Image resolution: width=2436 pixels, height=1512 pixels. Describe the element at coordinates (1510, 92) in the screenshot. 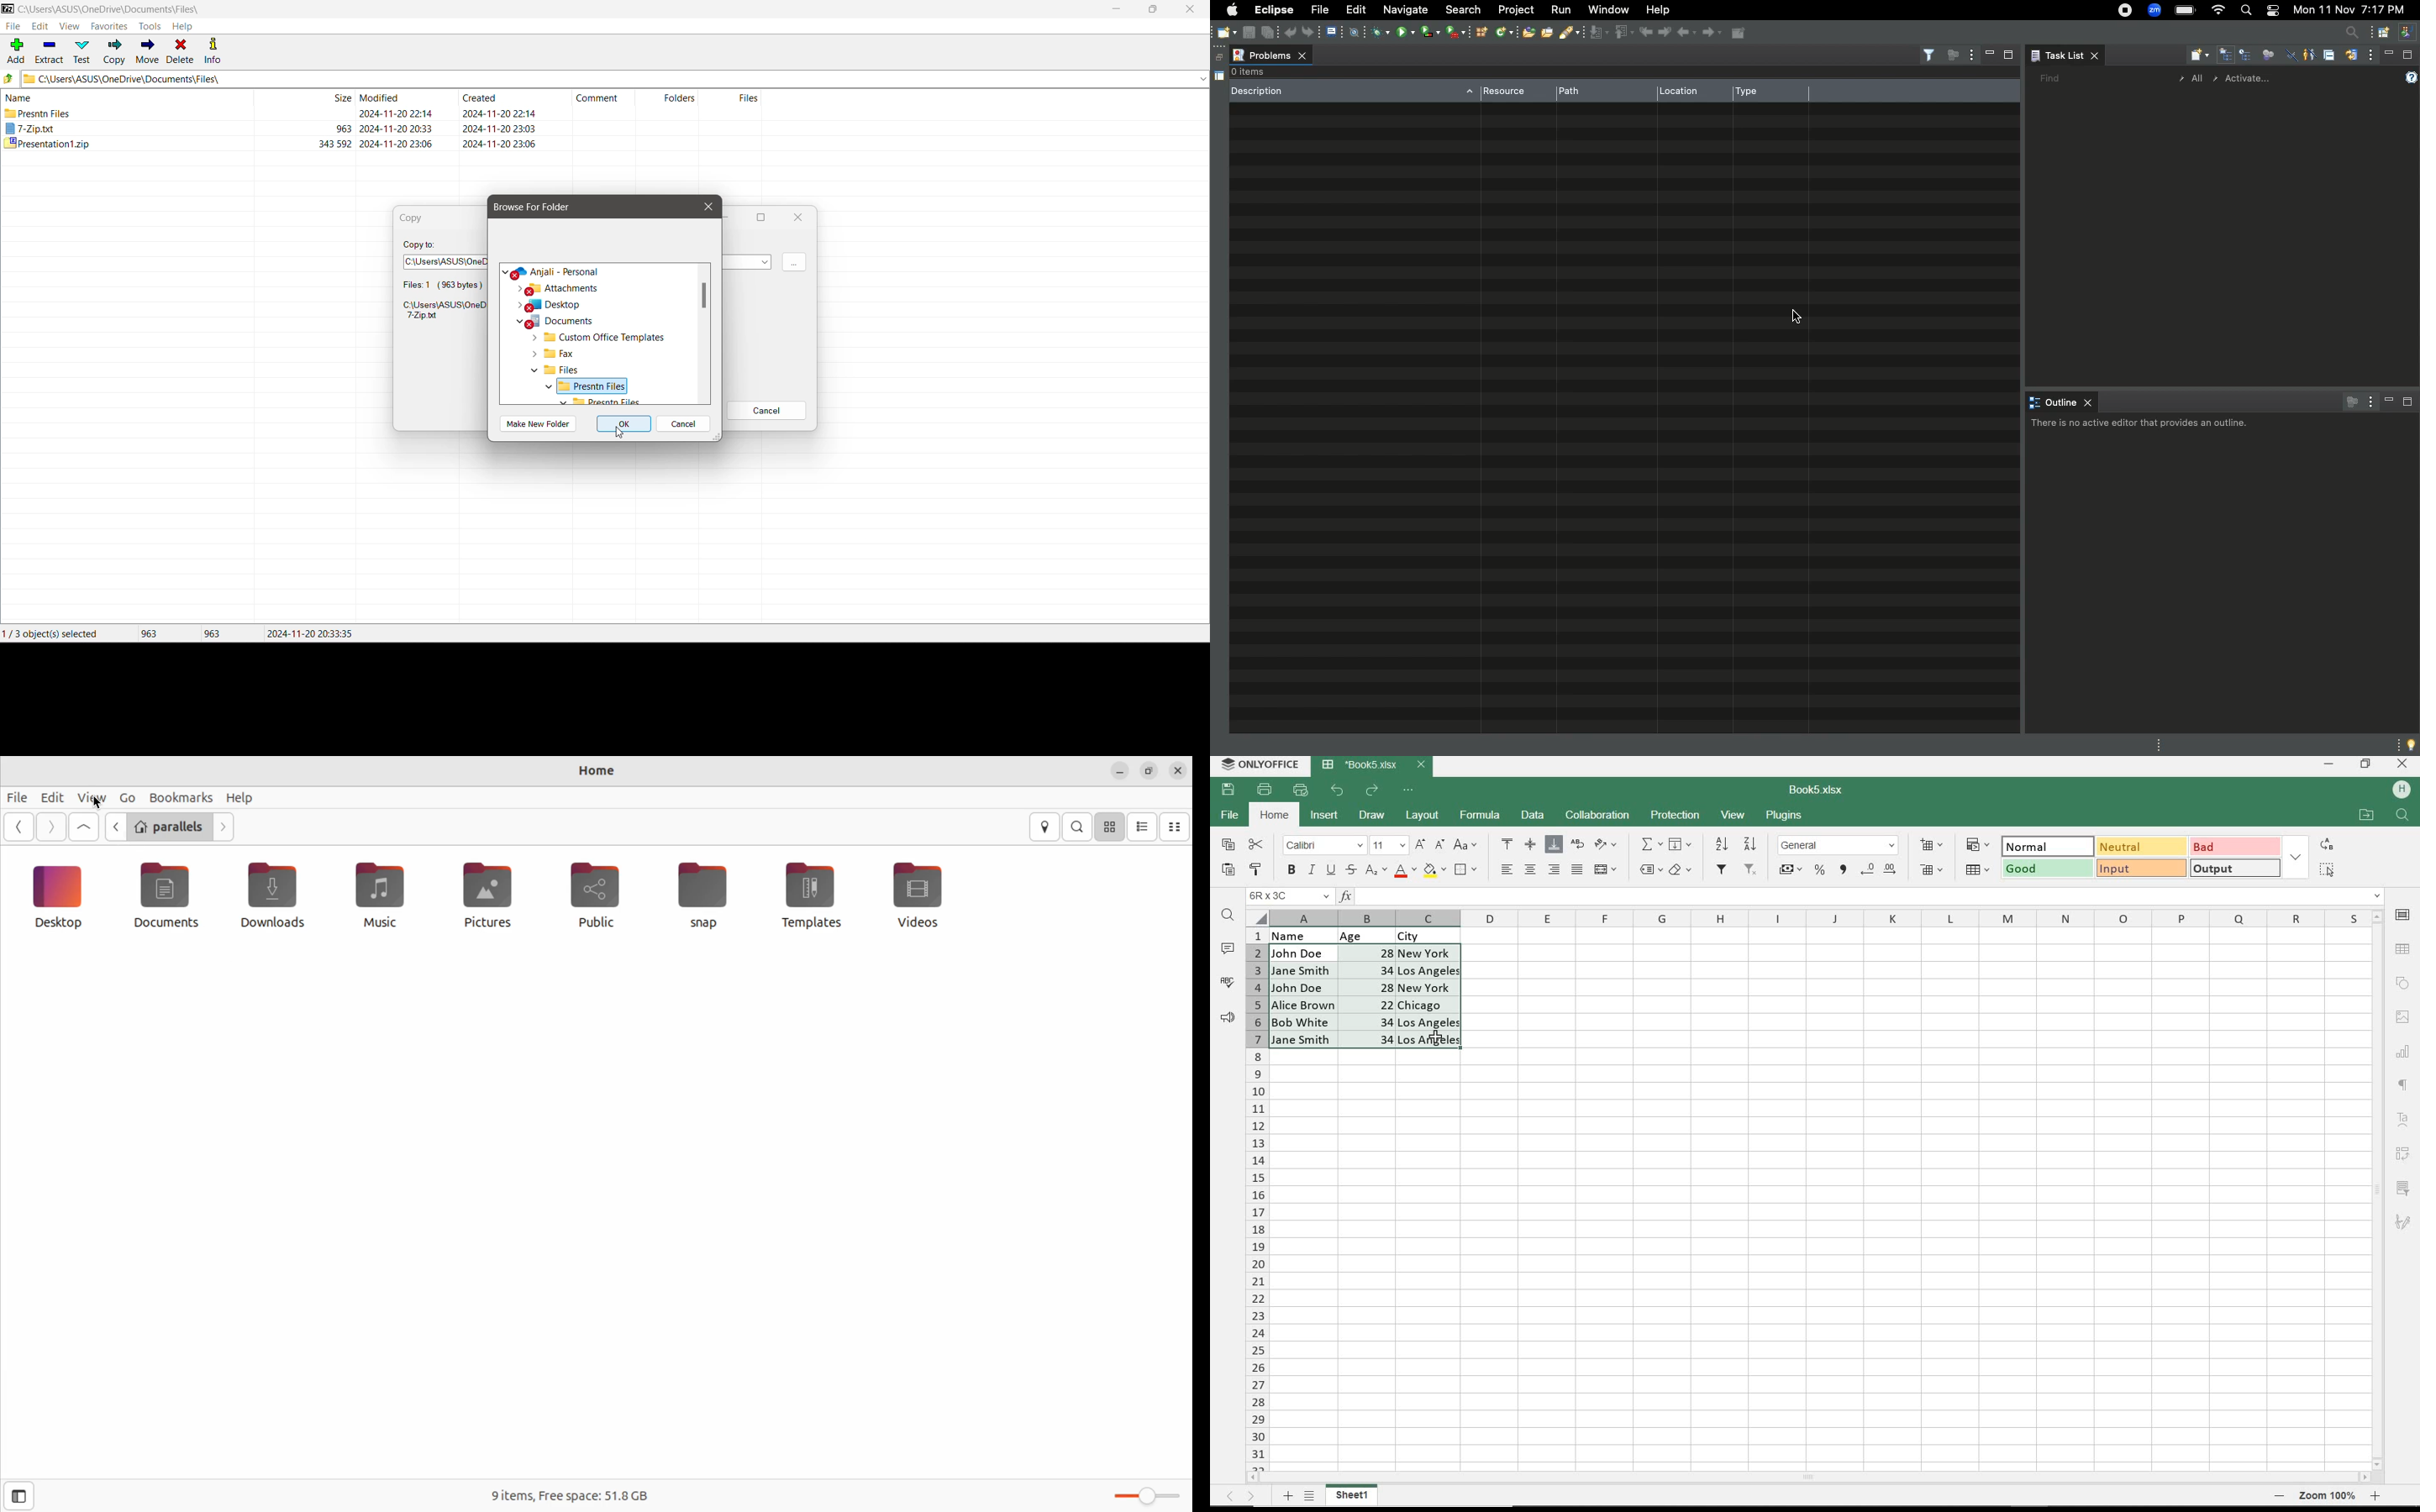

I see `Resource` at that location.